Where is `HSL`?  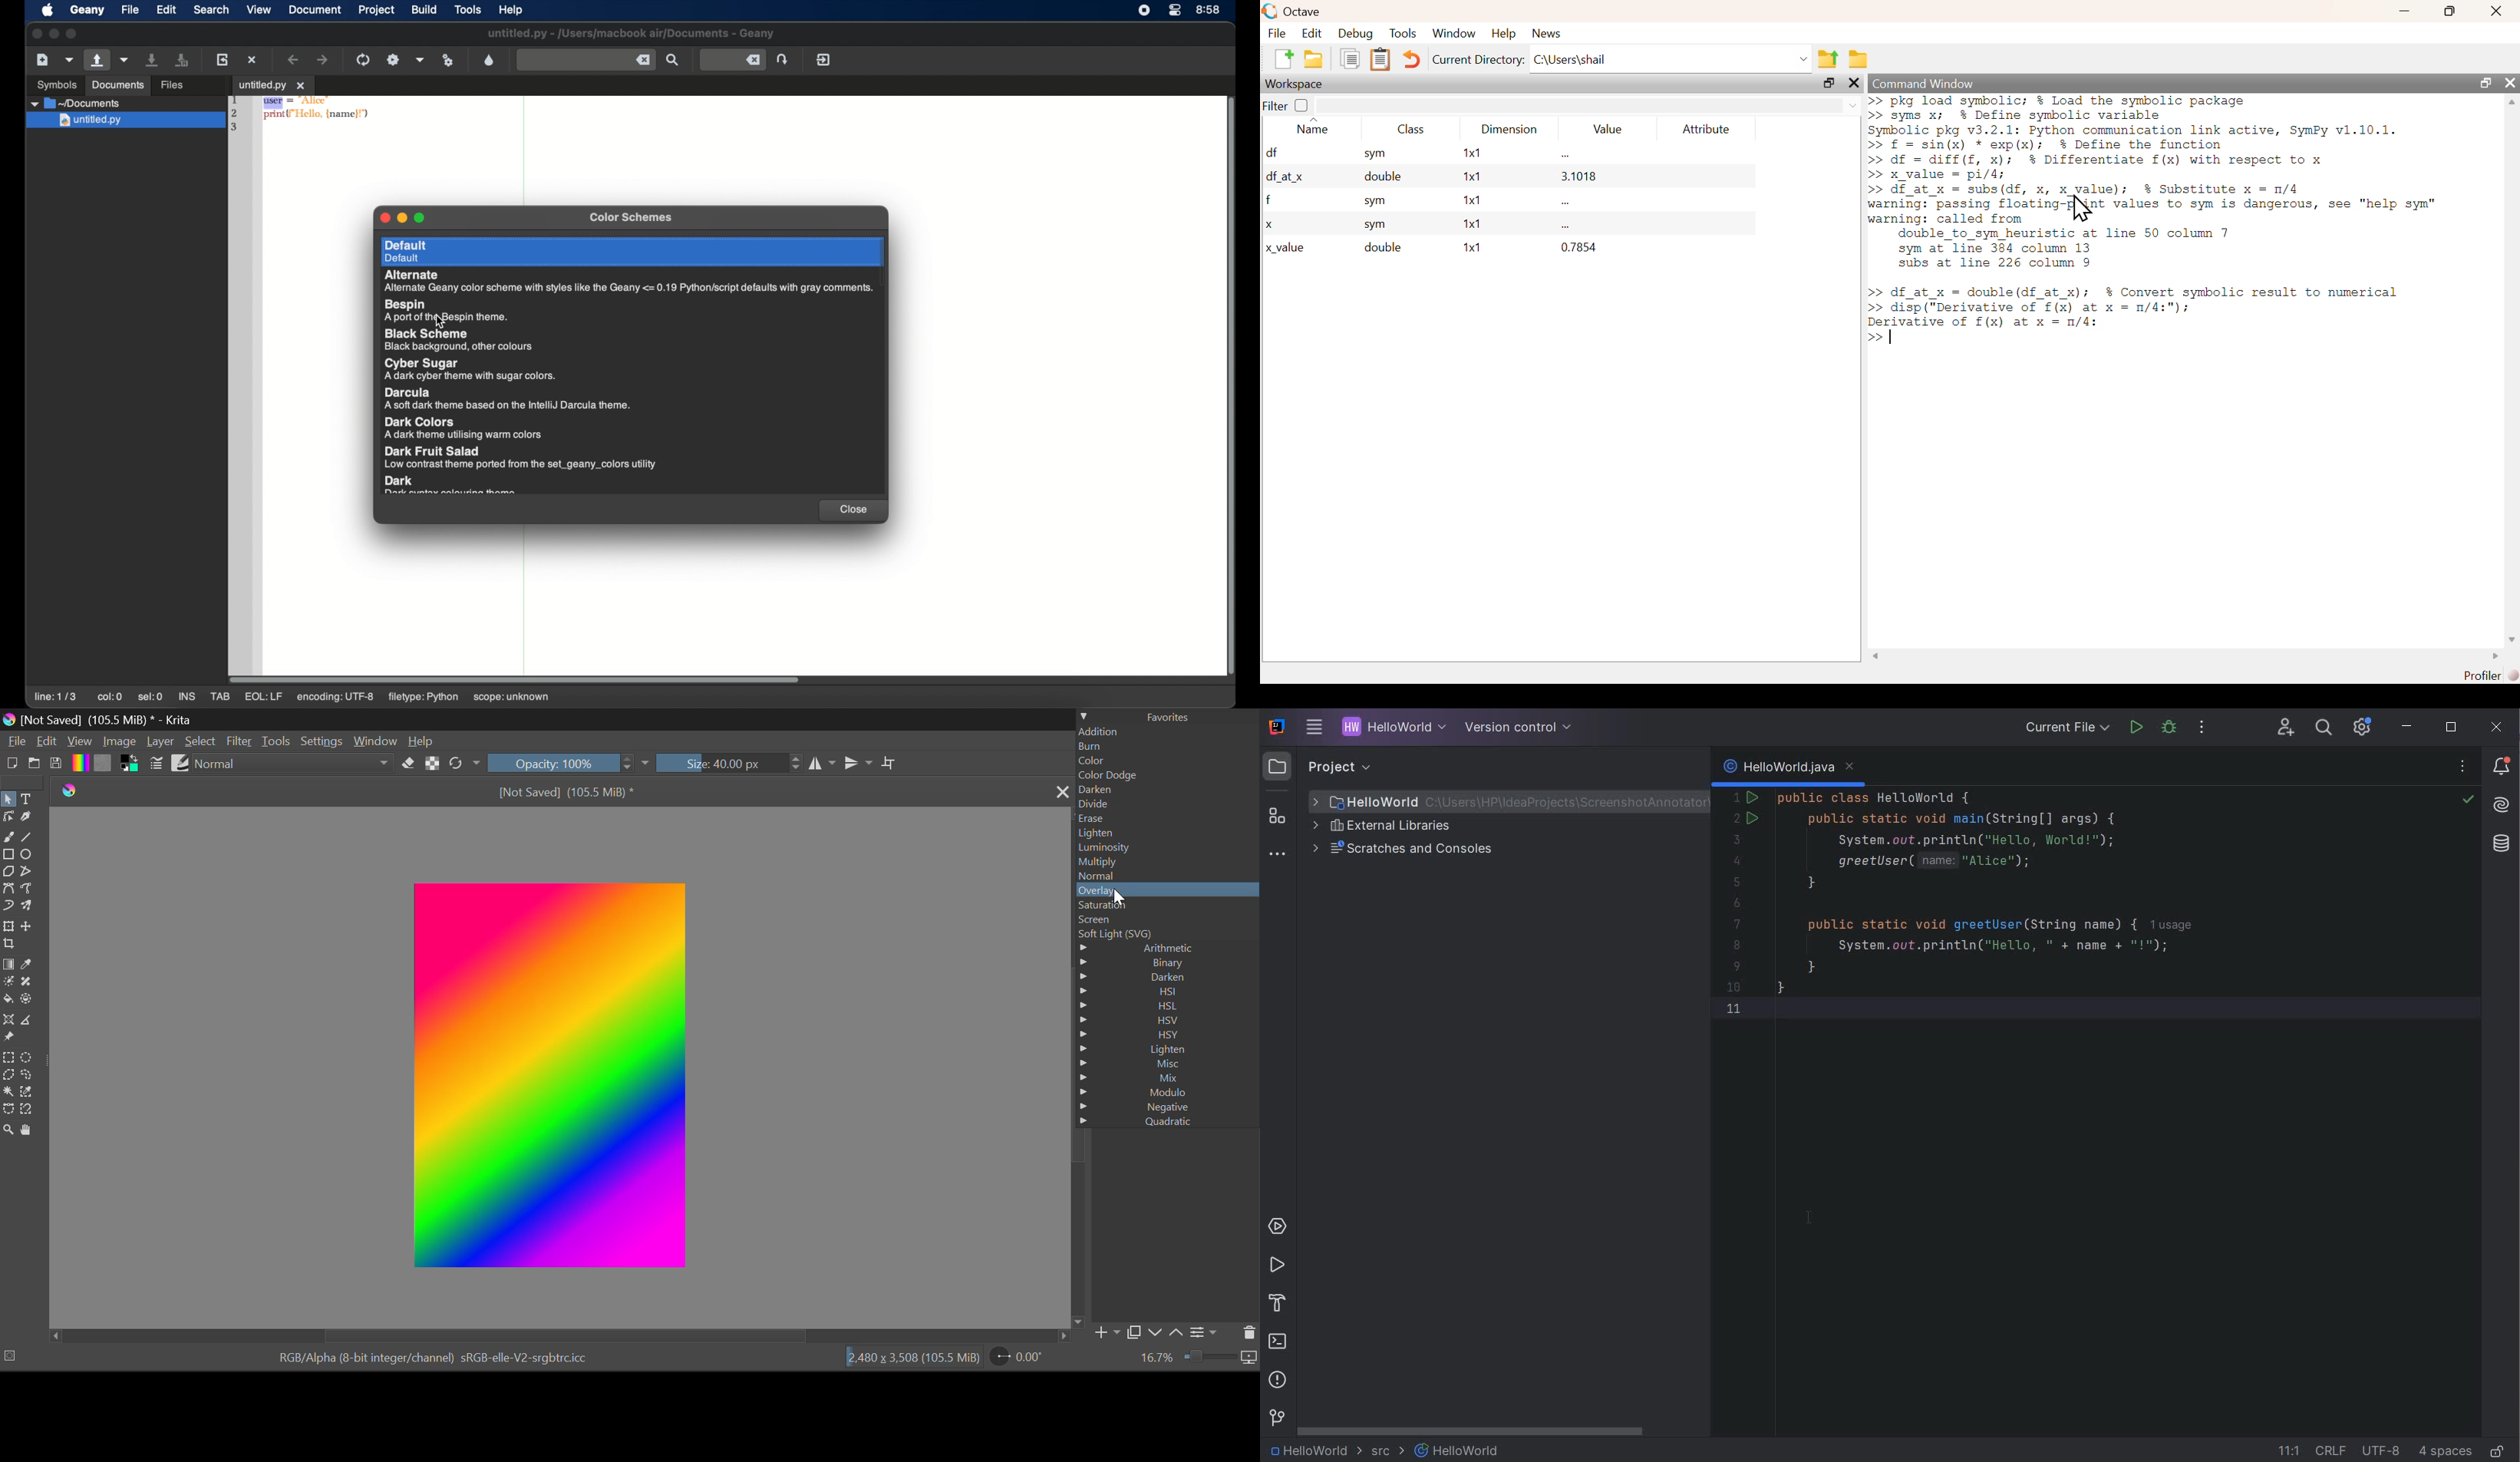 HSL is located at coordinates (1167, 1005).